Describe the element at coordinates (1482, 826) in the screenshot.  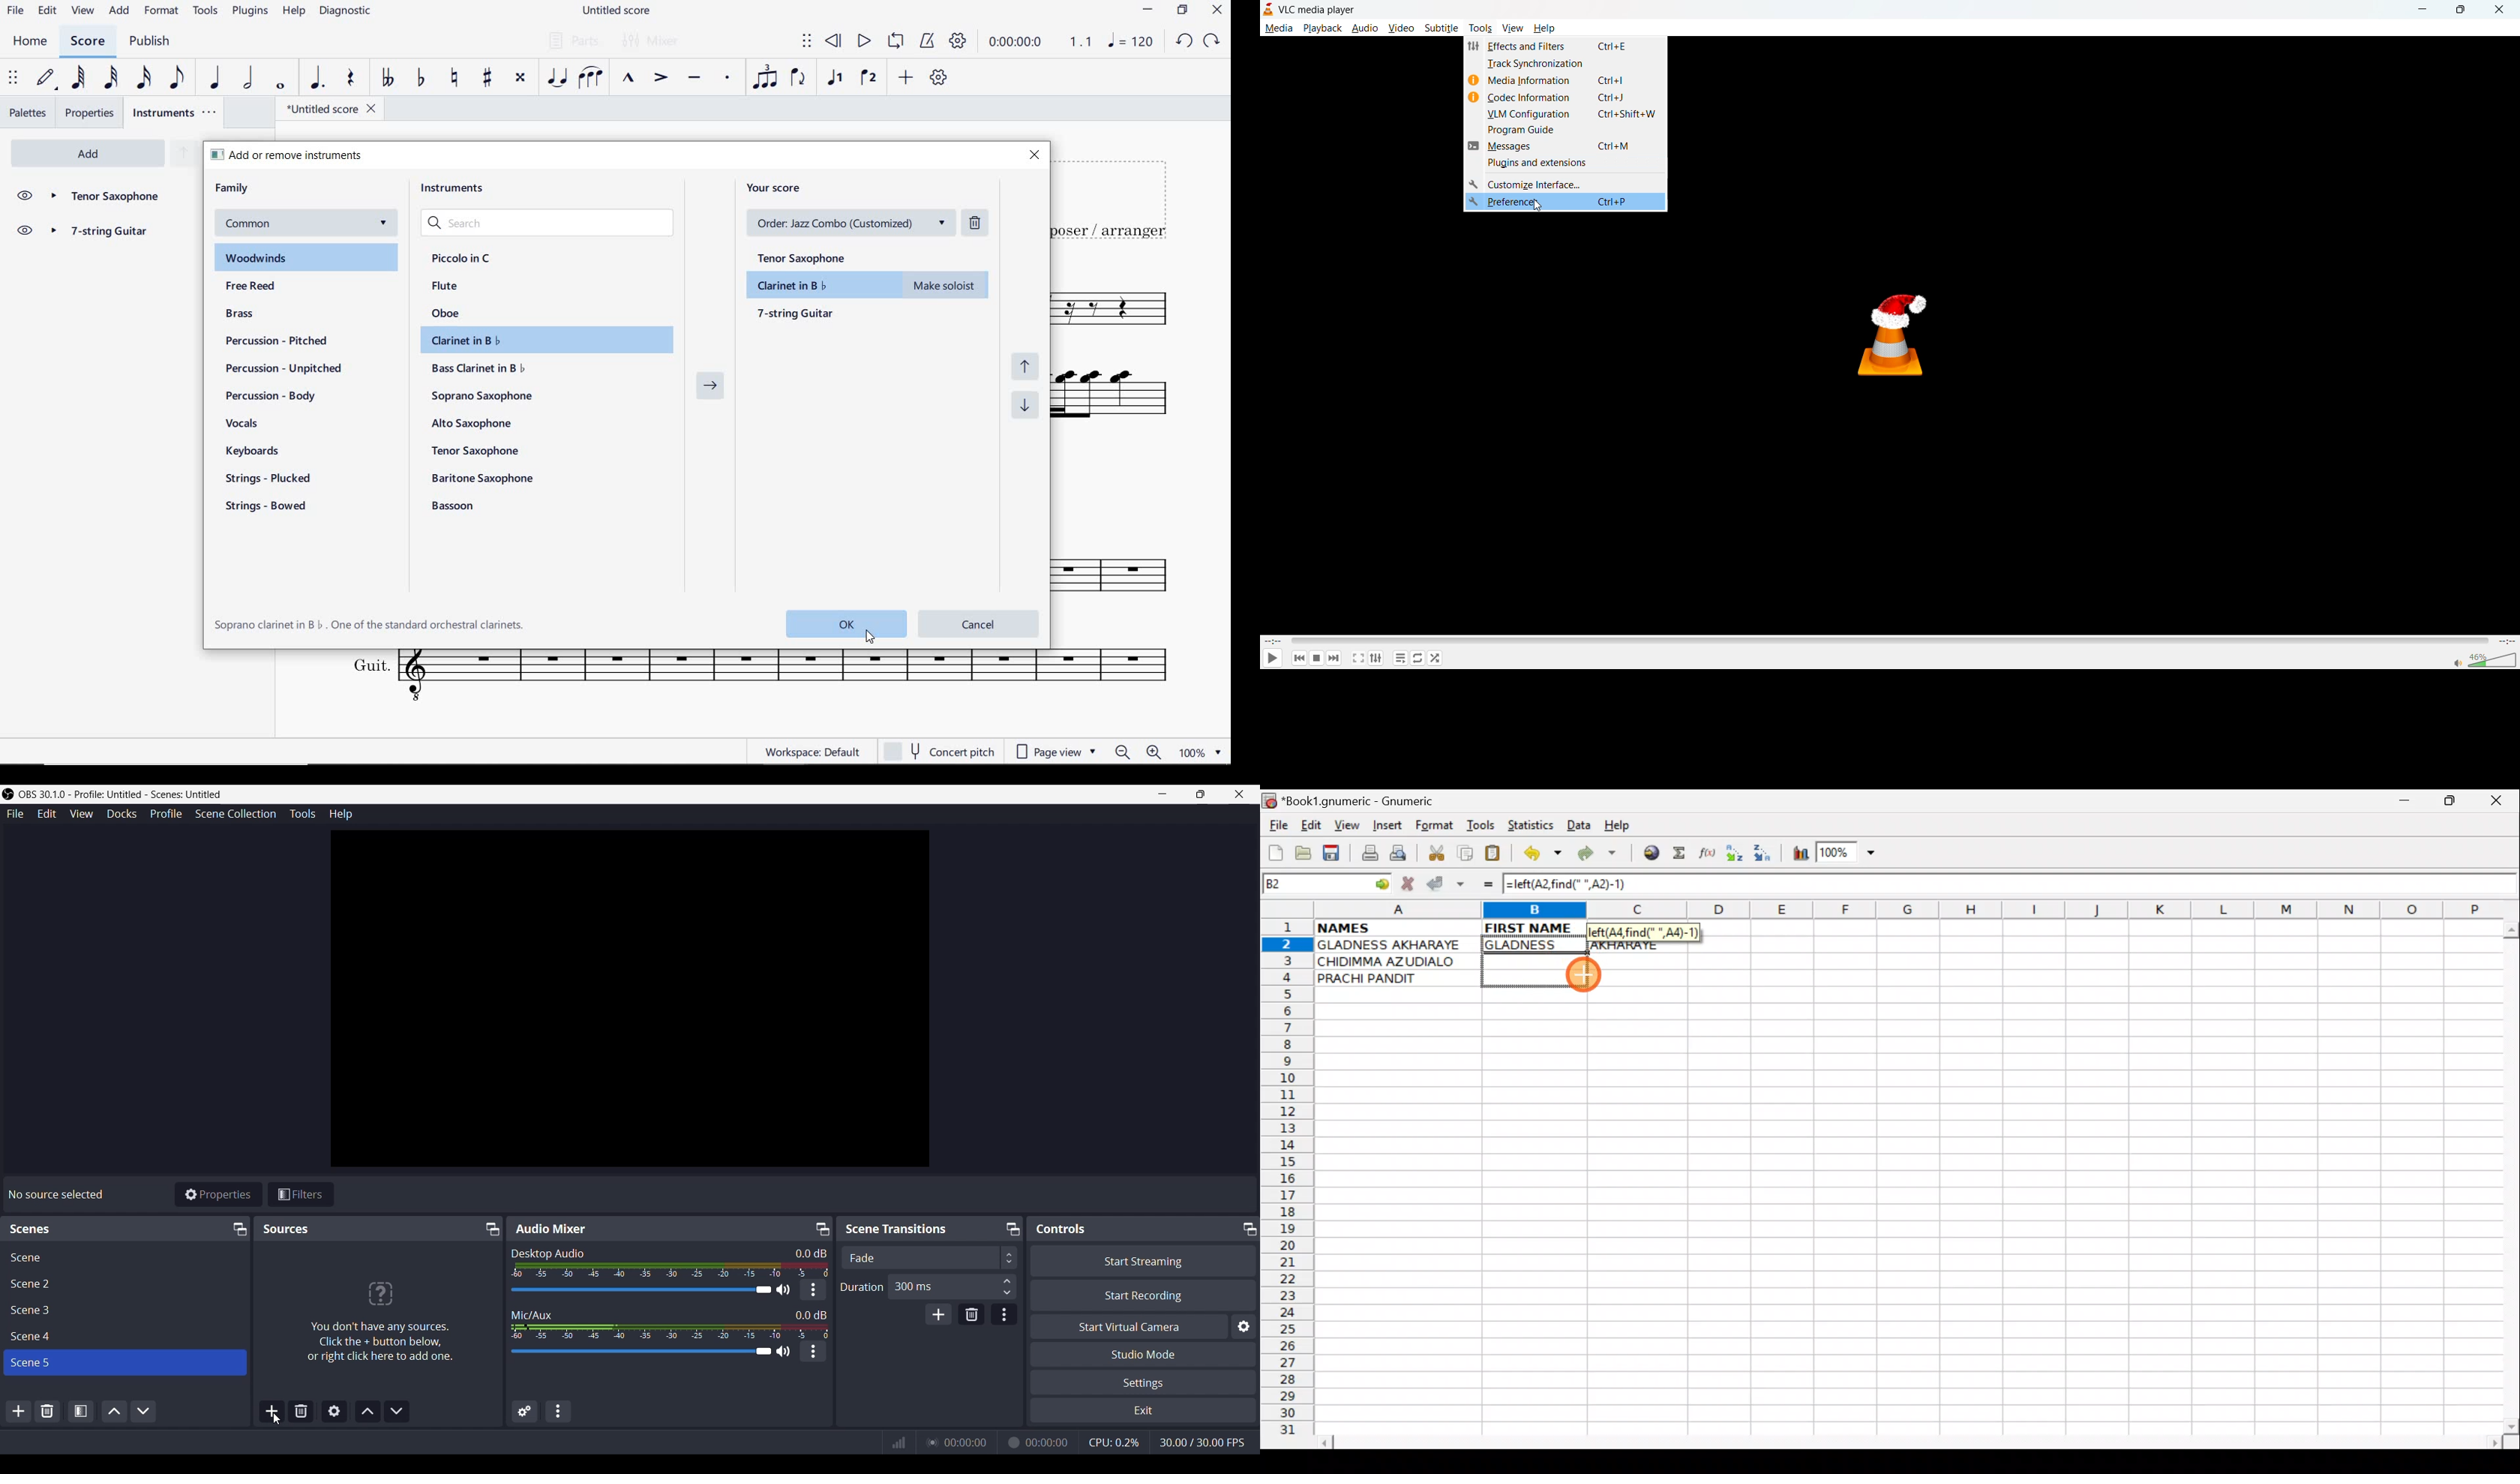
I see `Tools` at that location.